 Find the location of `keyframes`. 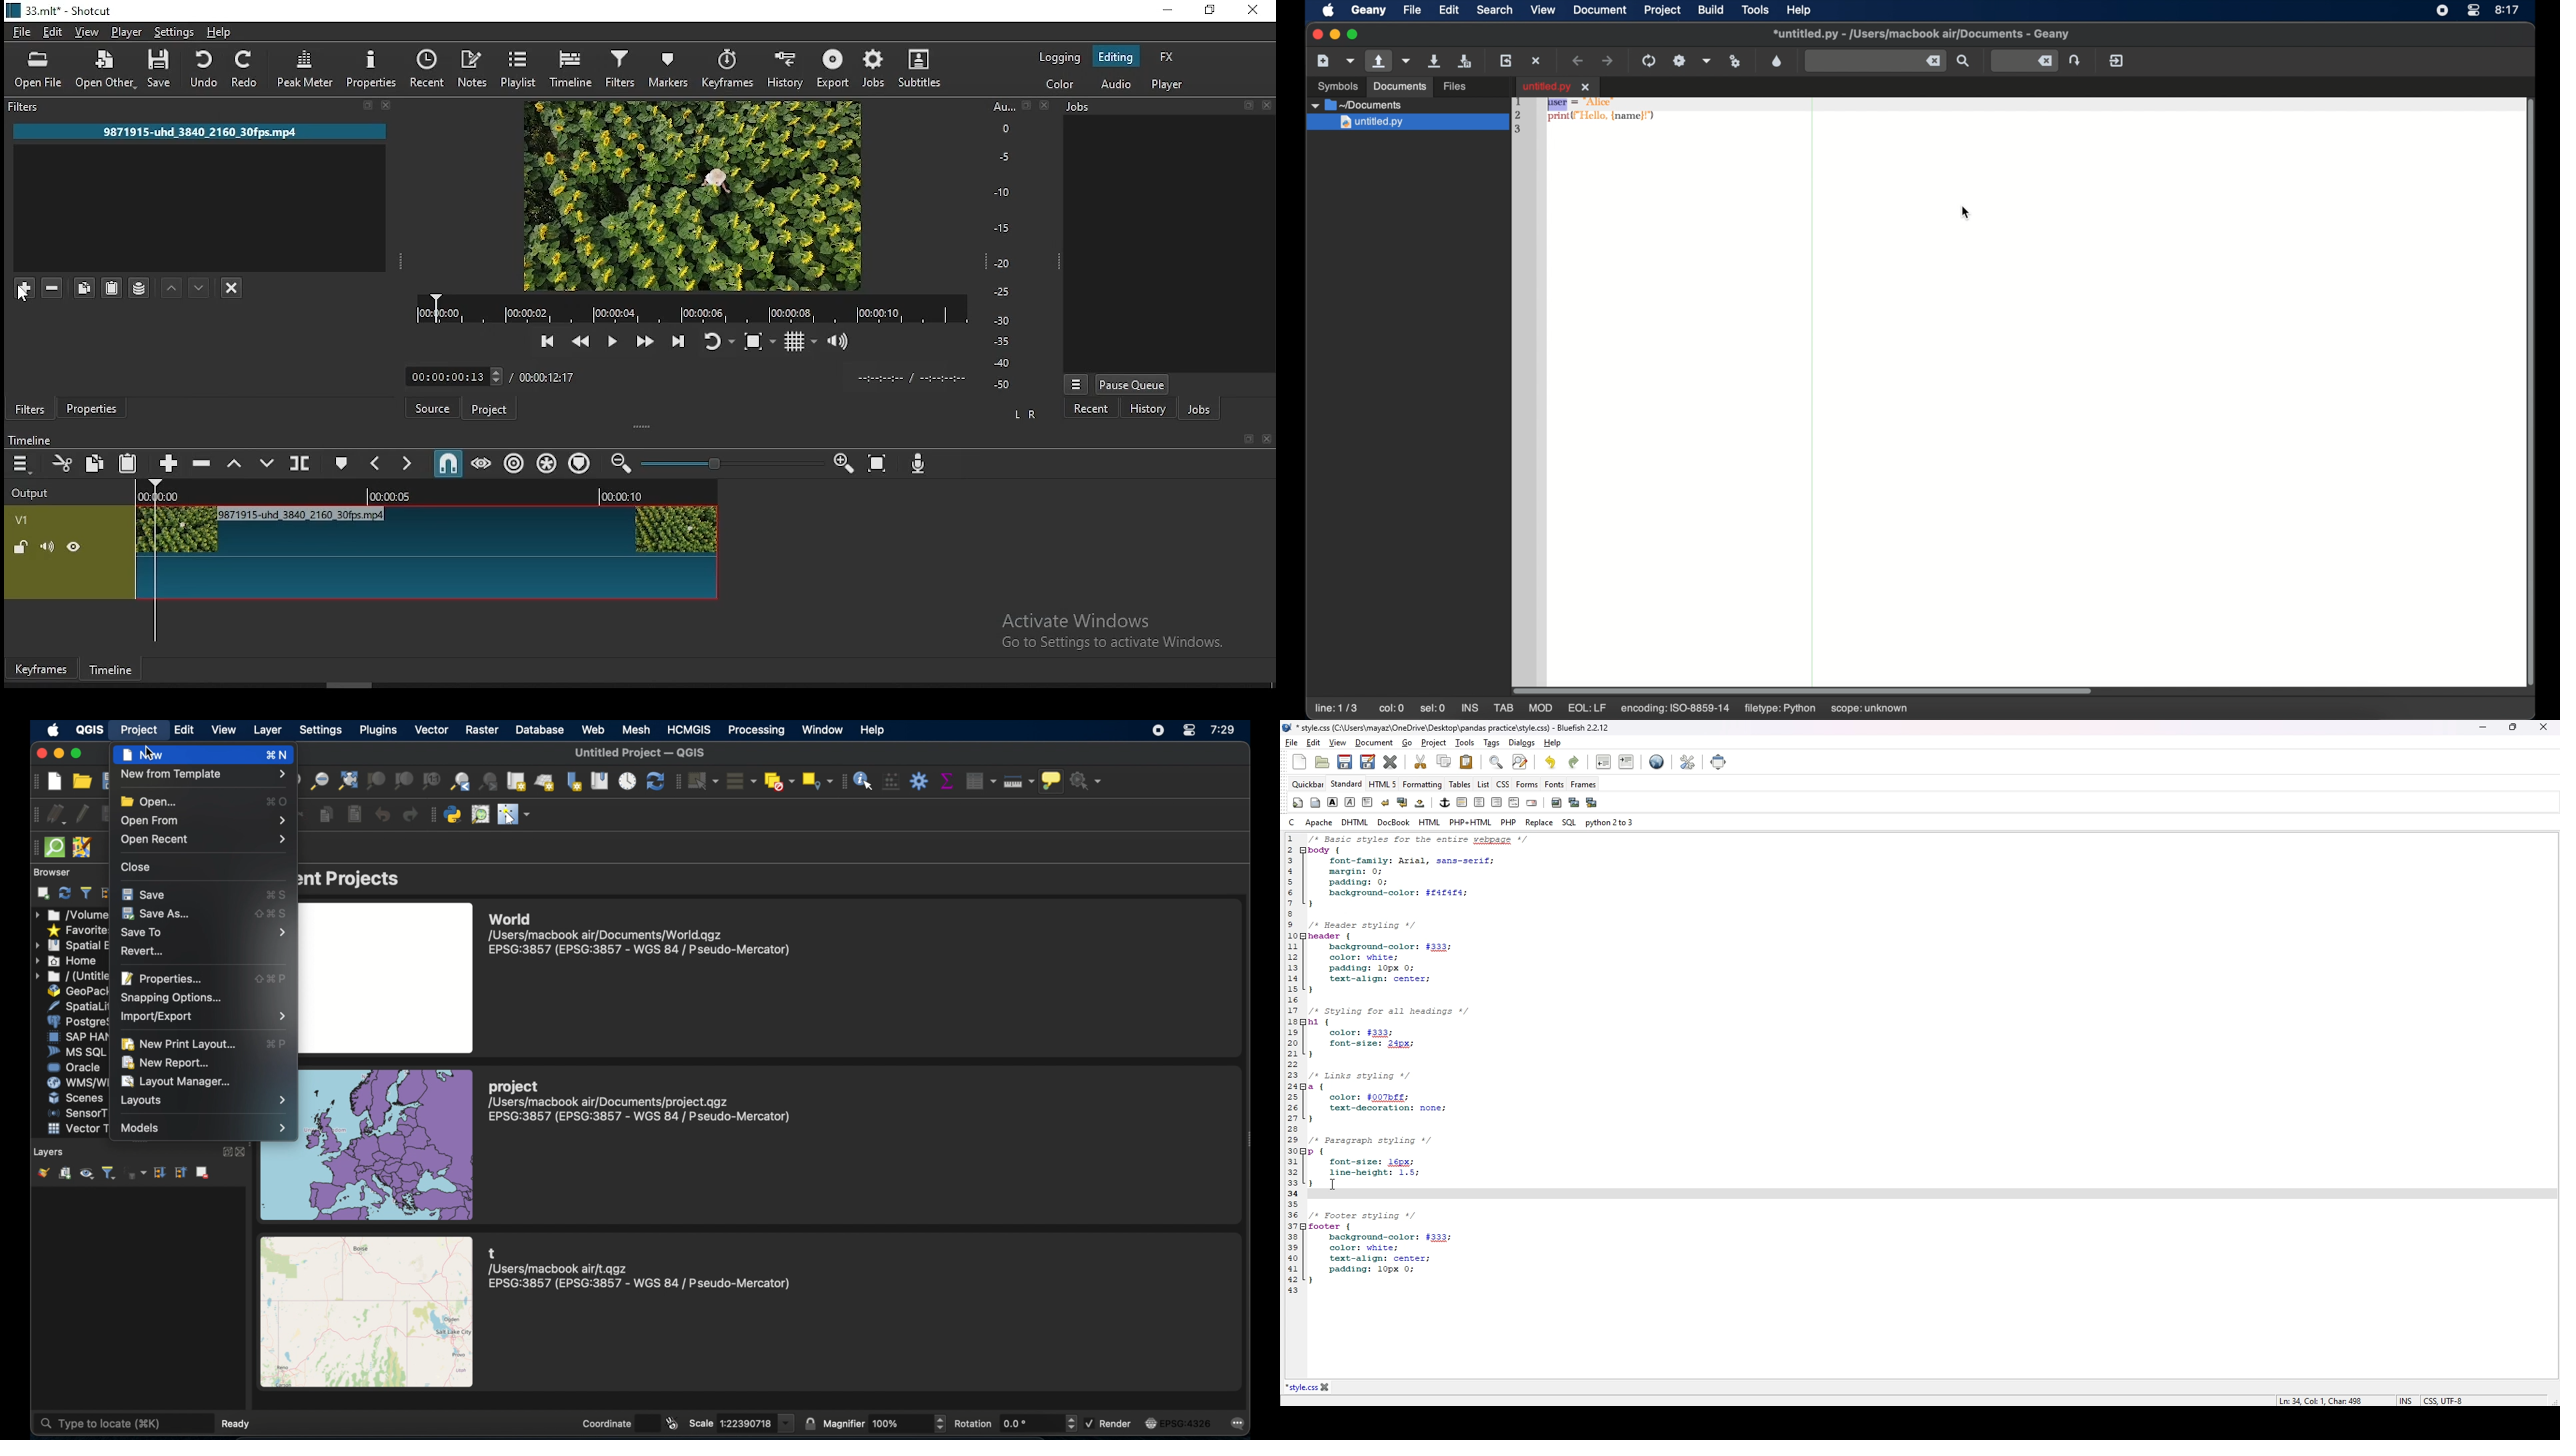

keyframes is located at coordinates (43, 669).